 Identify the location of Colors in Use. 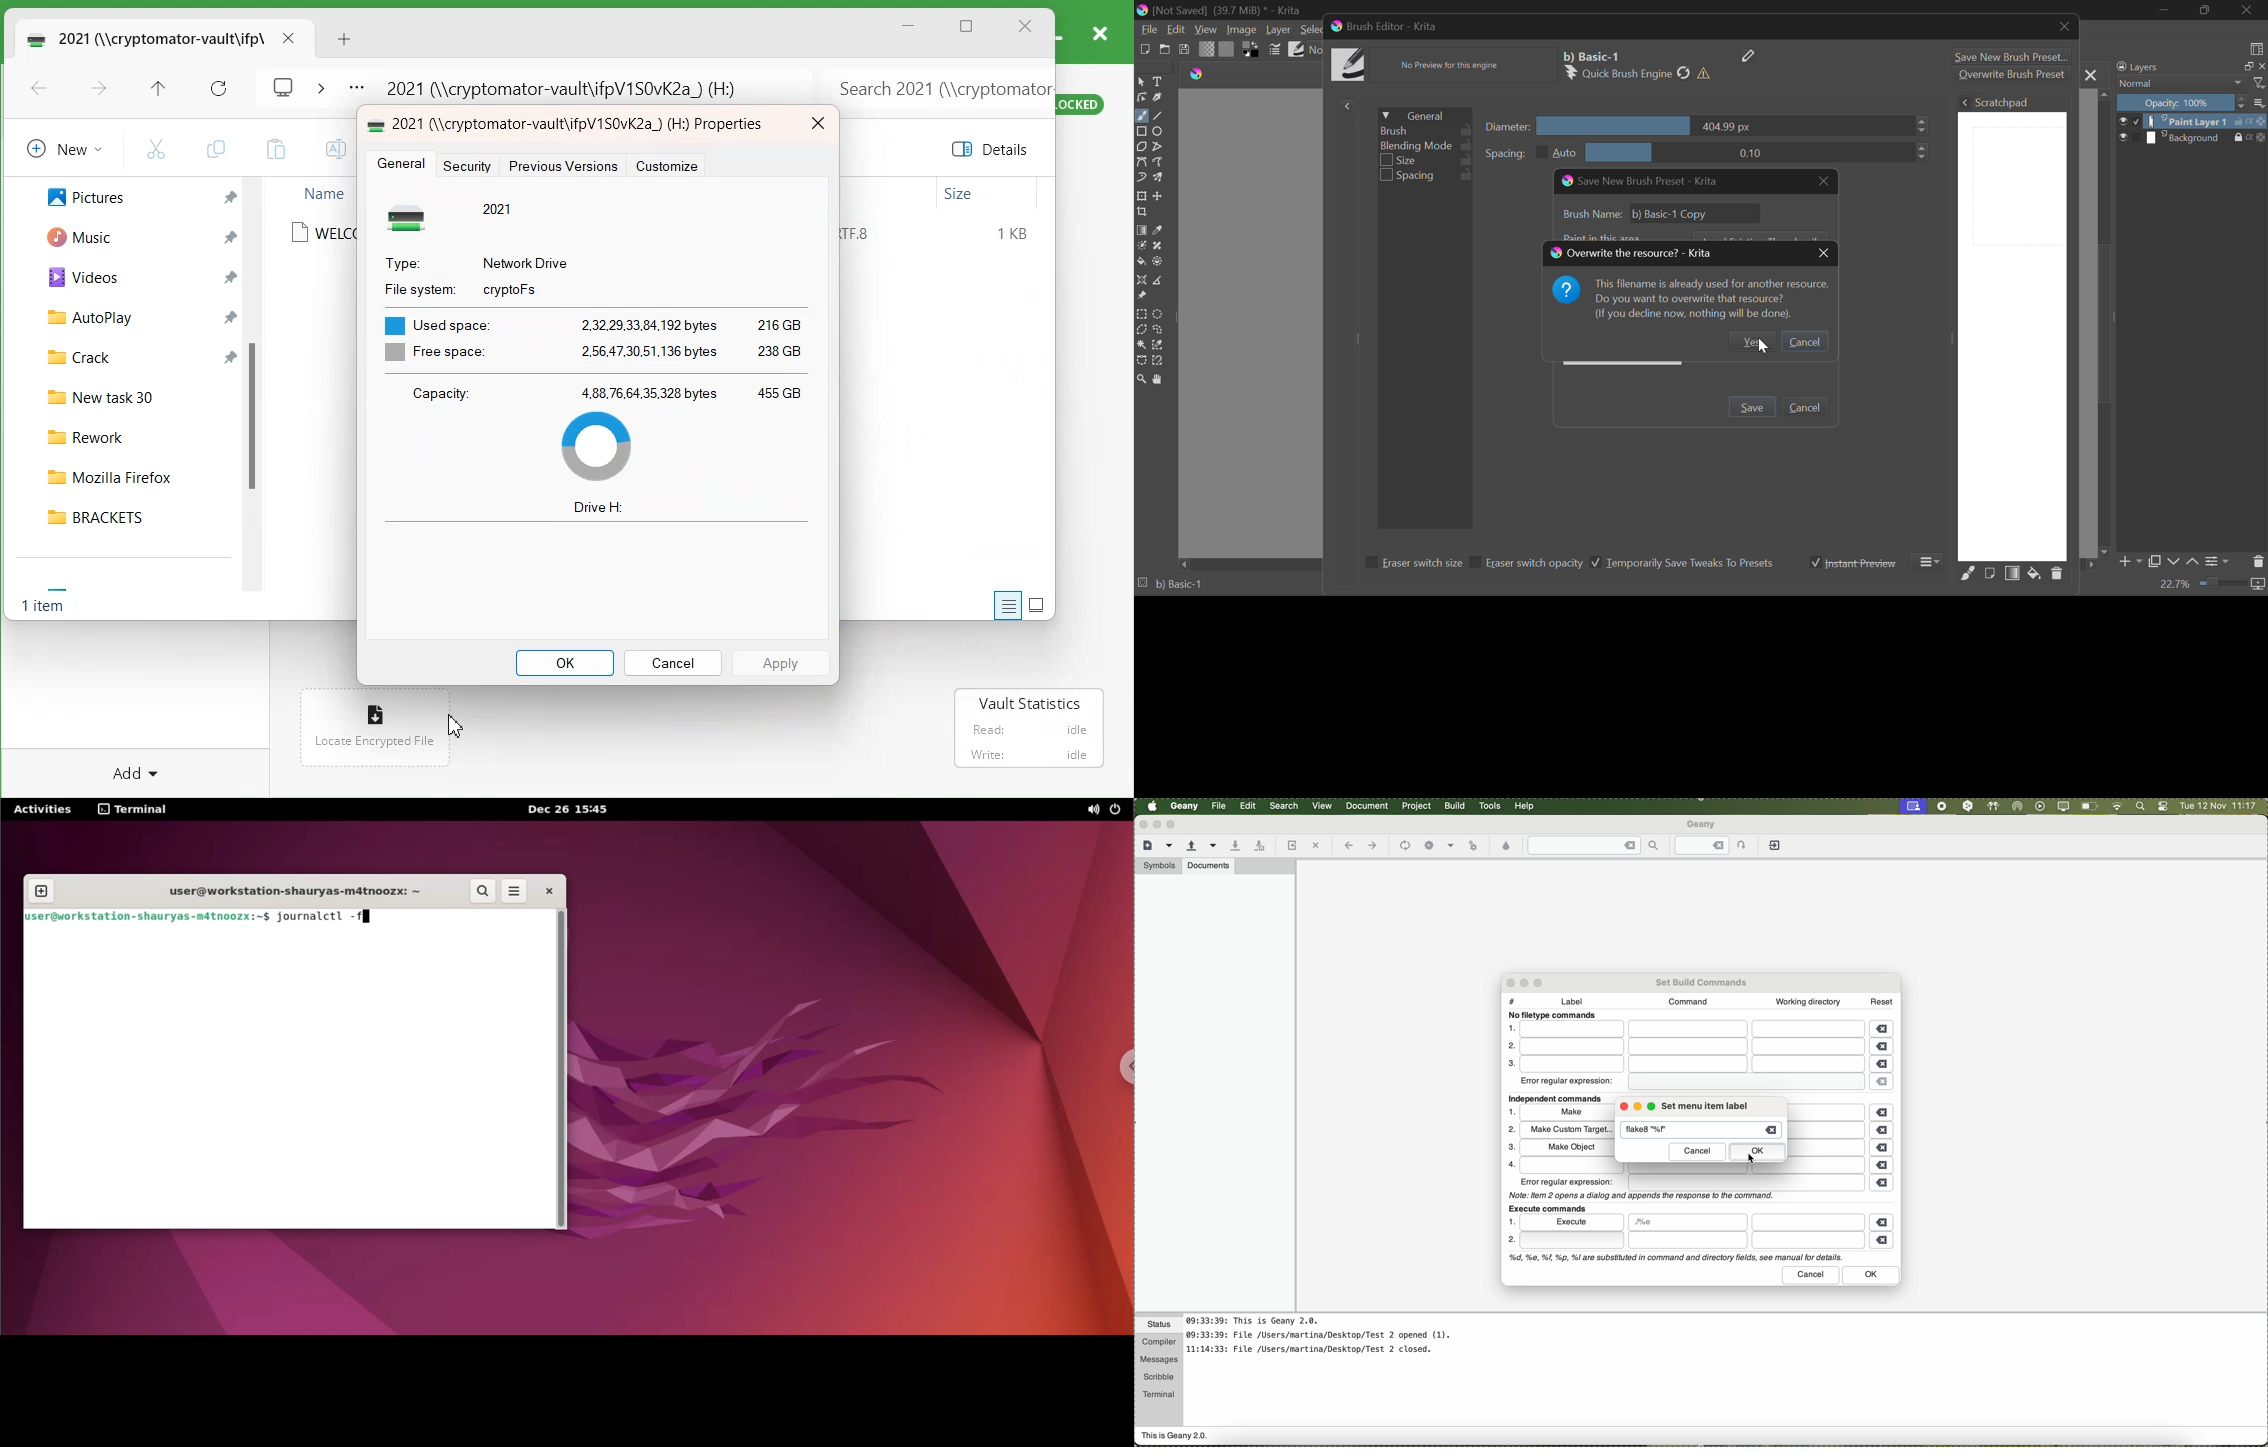
(1252, 48).